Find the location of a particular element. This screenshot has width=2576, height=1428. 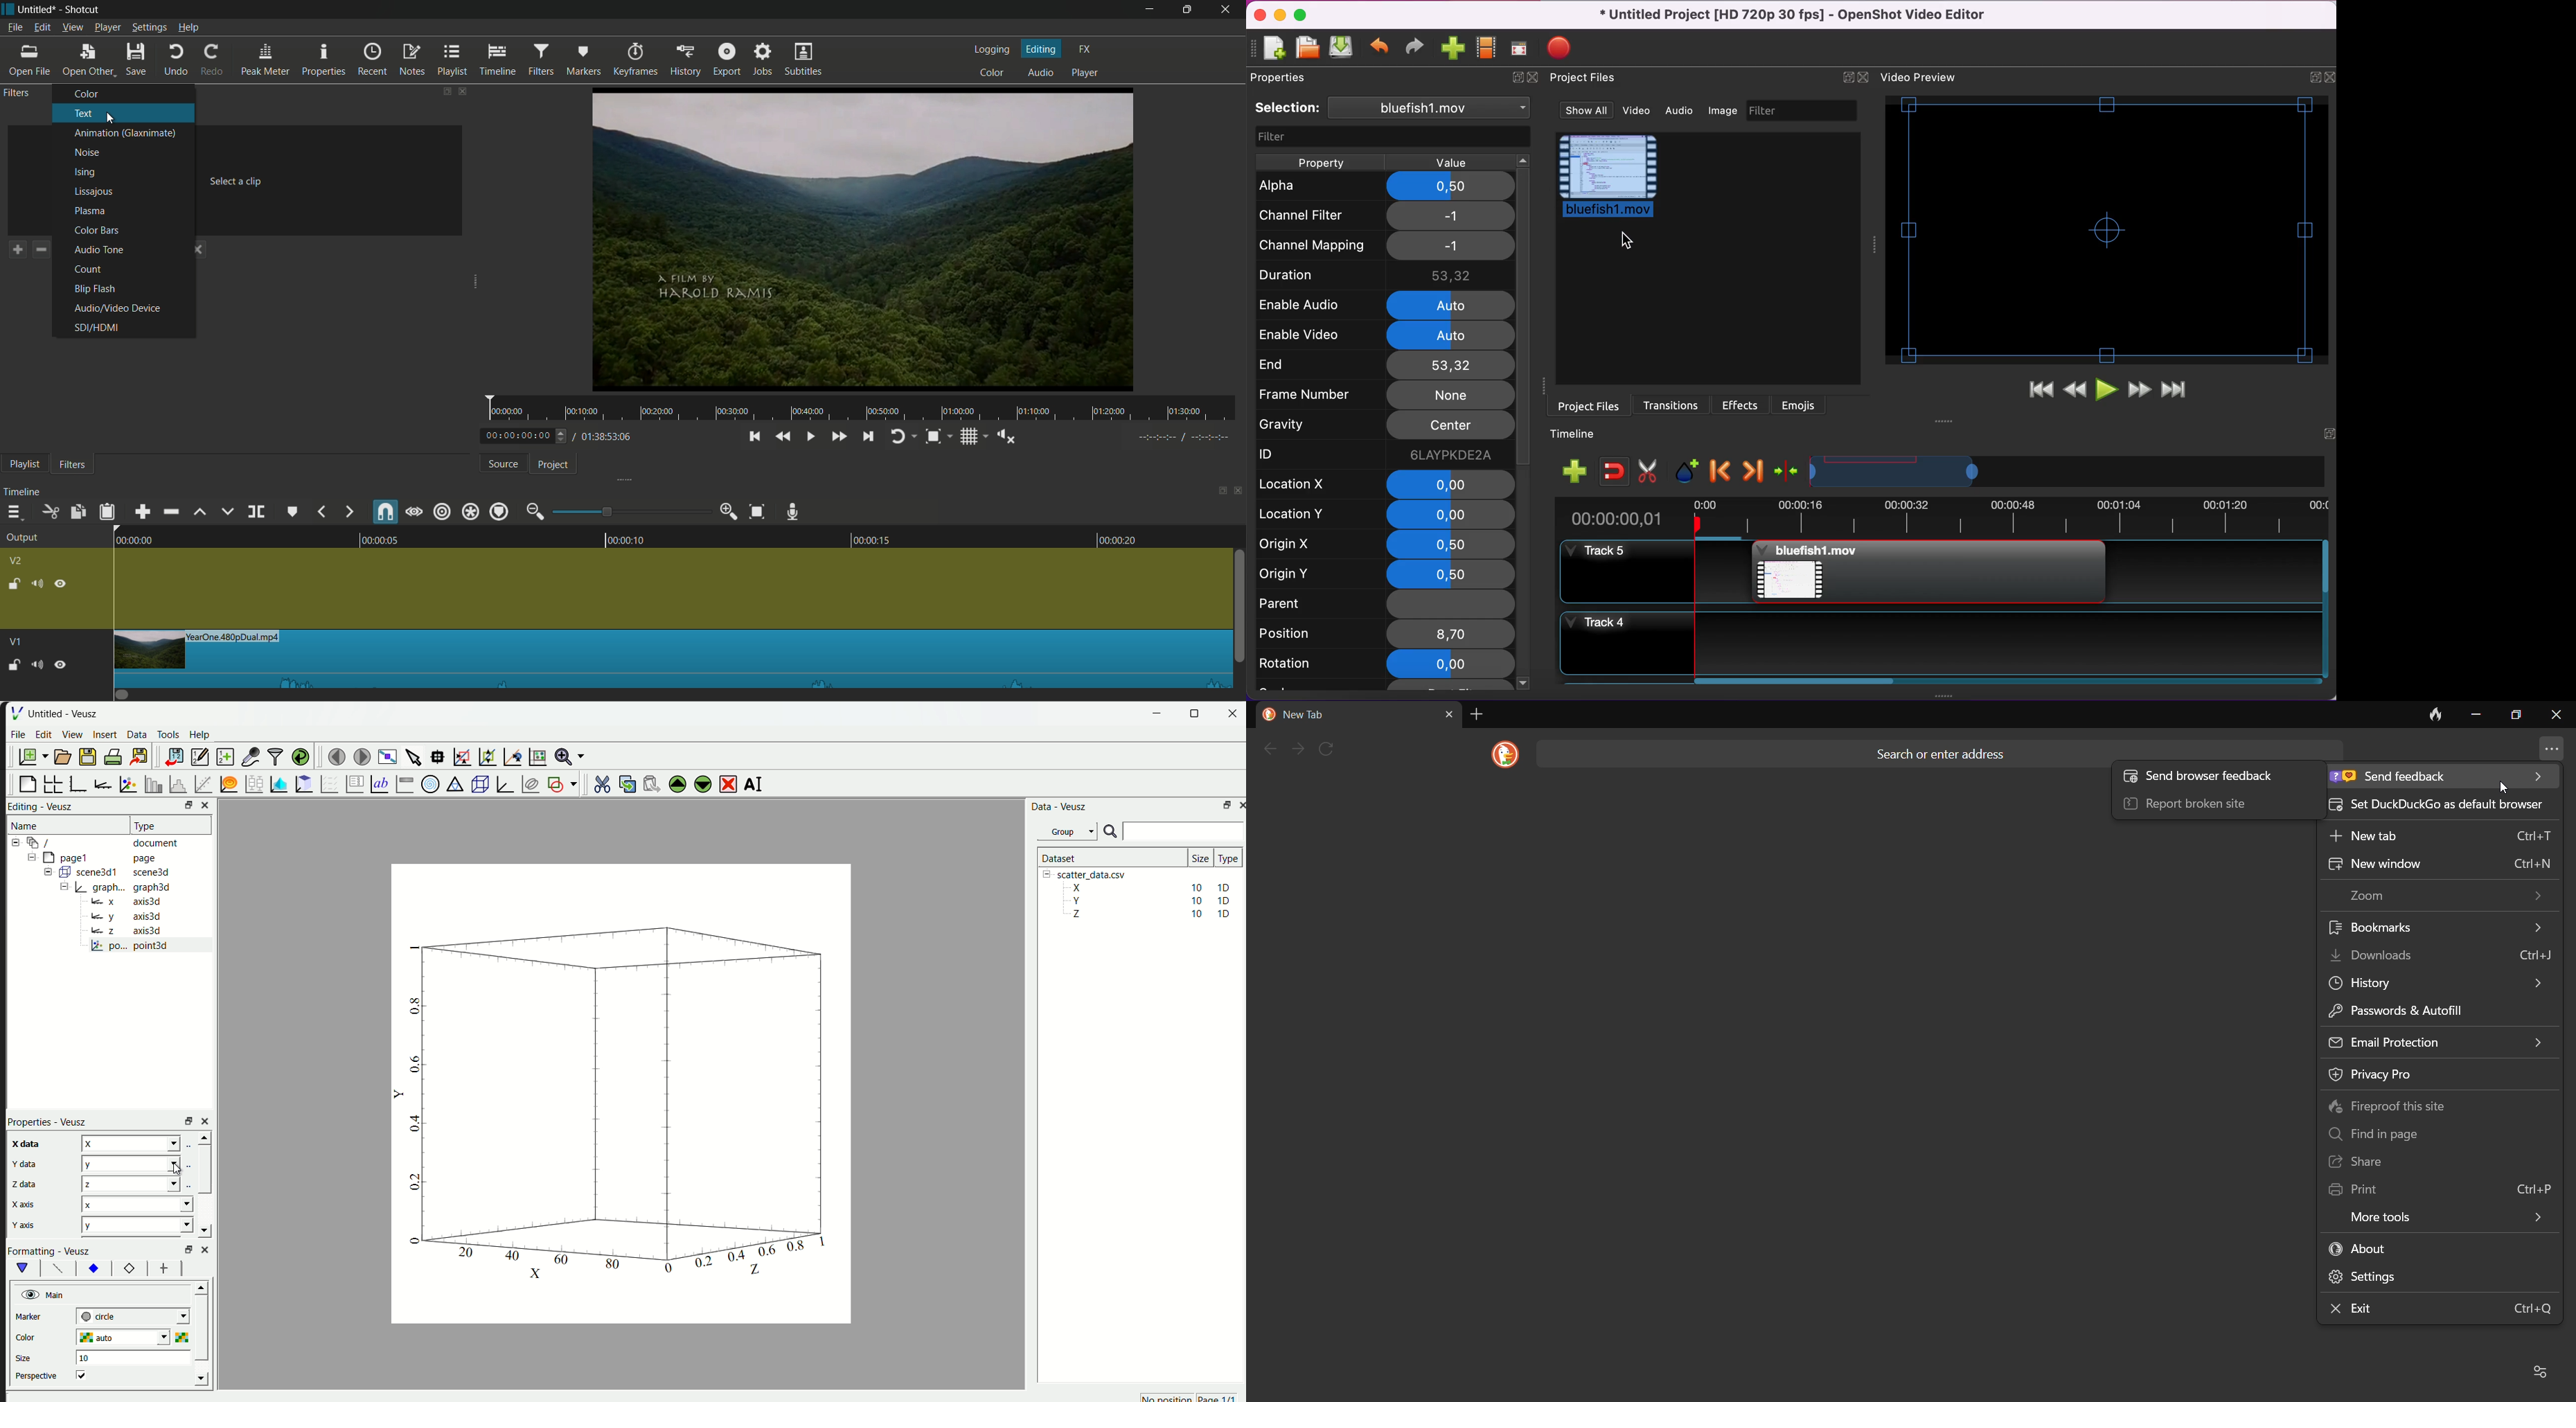

Bz  axis3d is located at coordinates (123, 931).